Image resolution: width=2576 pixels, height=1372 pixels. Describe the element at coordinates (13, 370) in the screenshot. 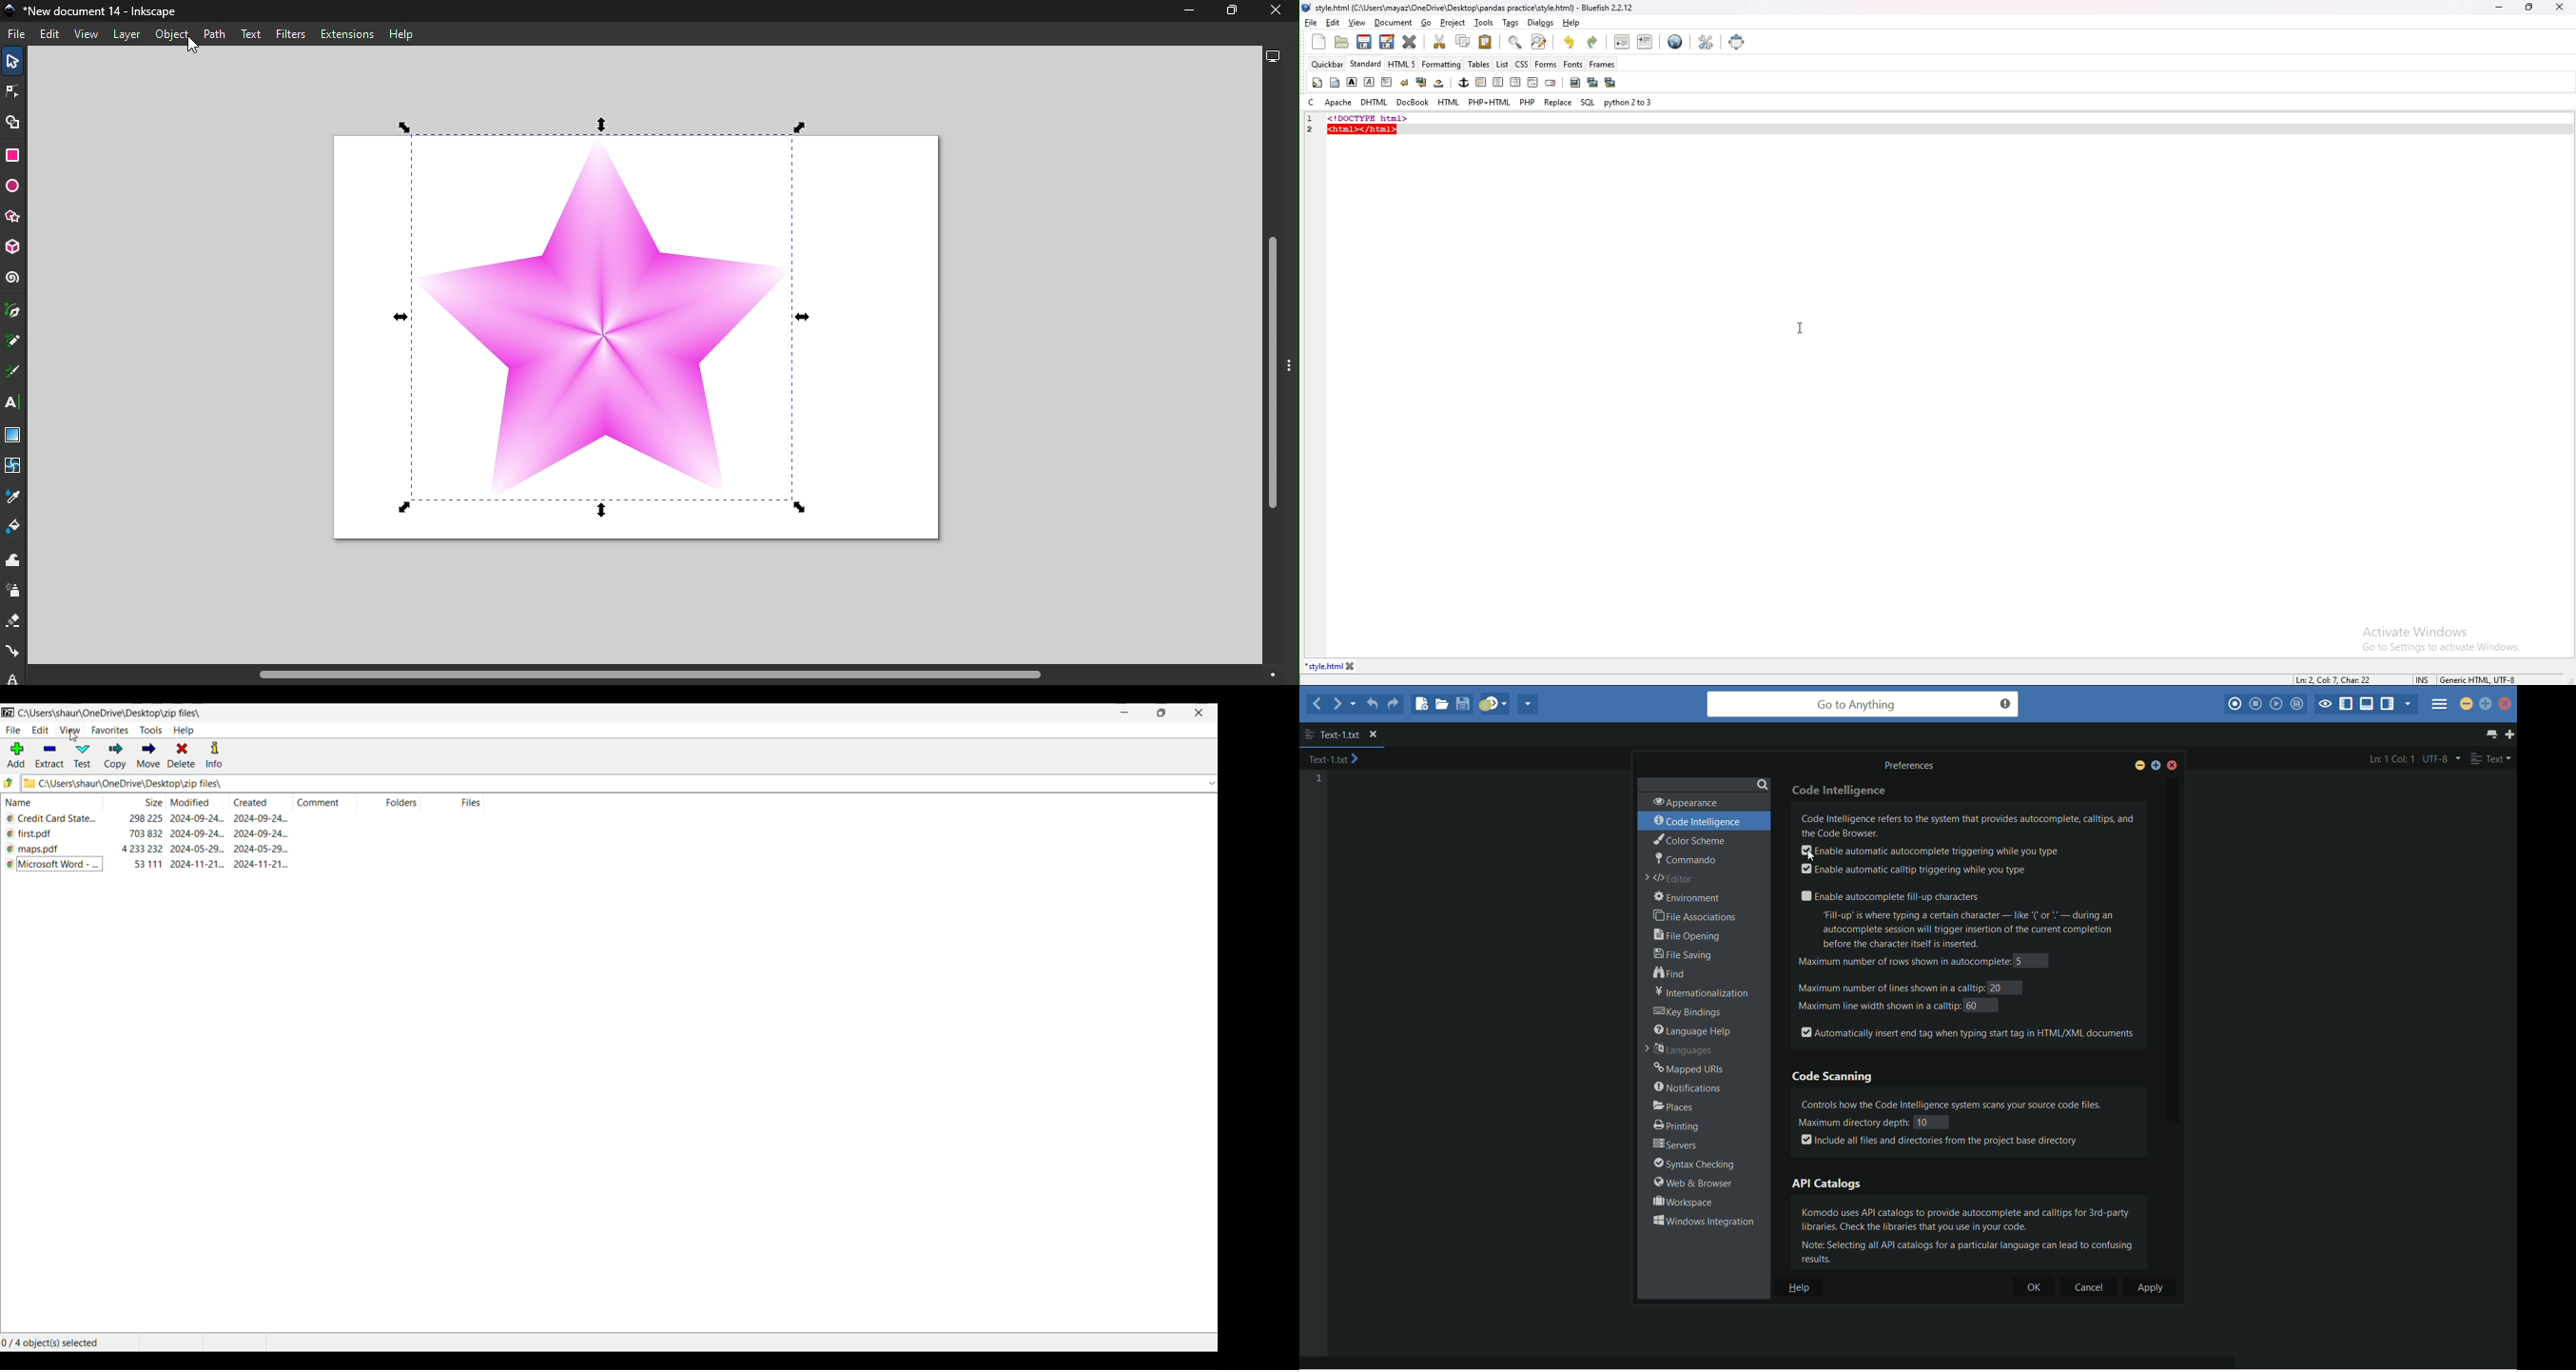

I see `Calligraphy tool` at that location.